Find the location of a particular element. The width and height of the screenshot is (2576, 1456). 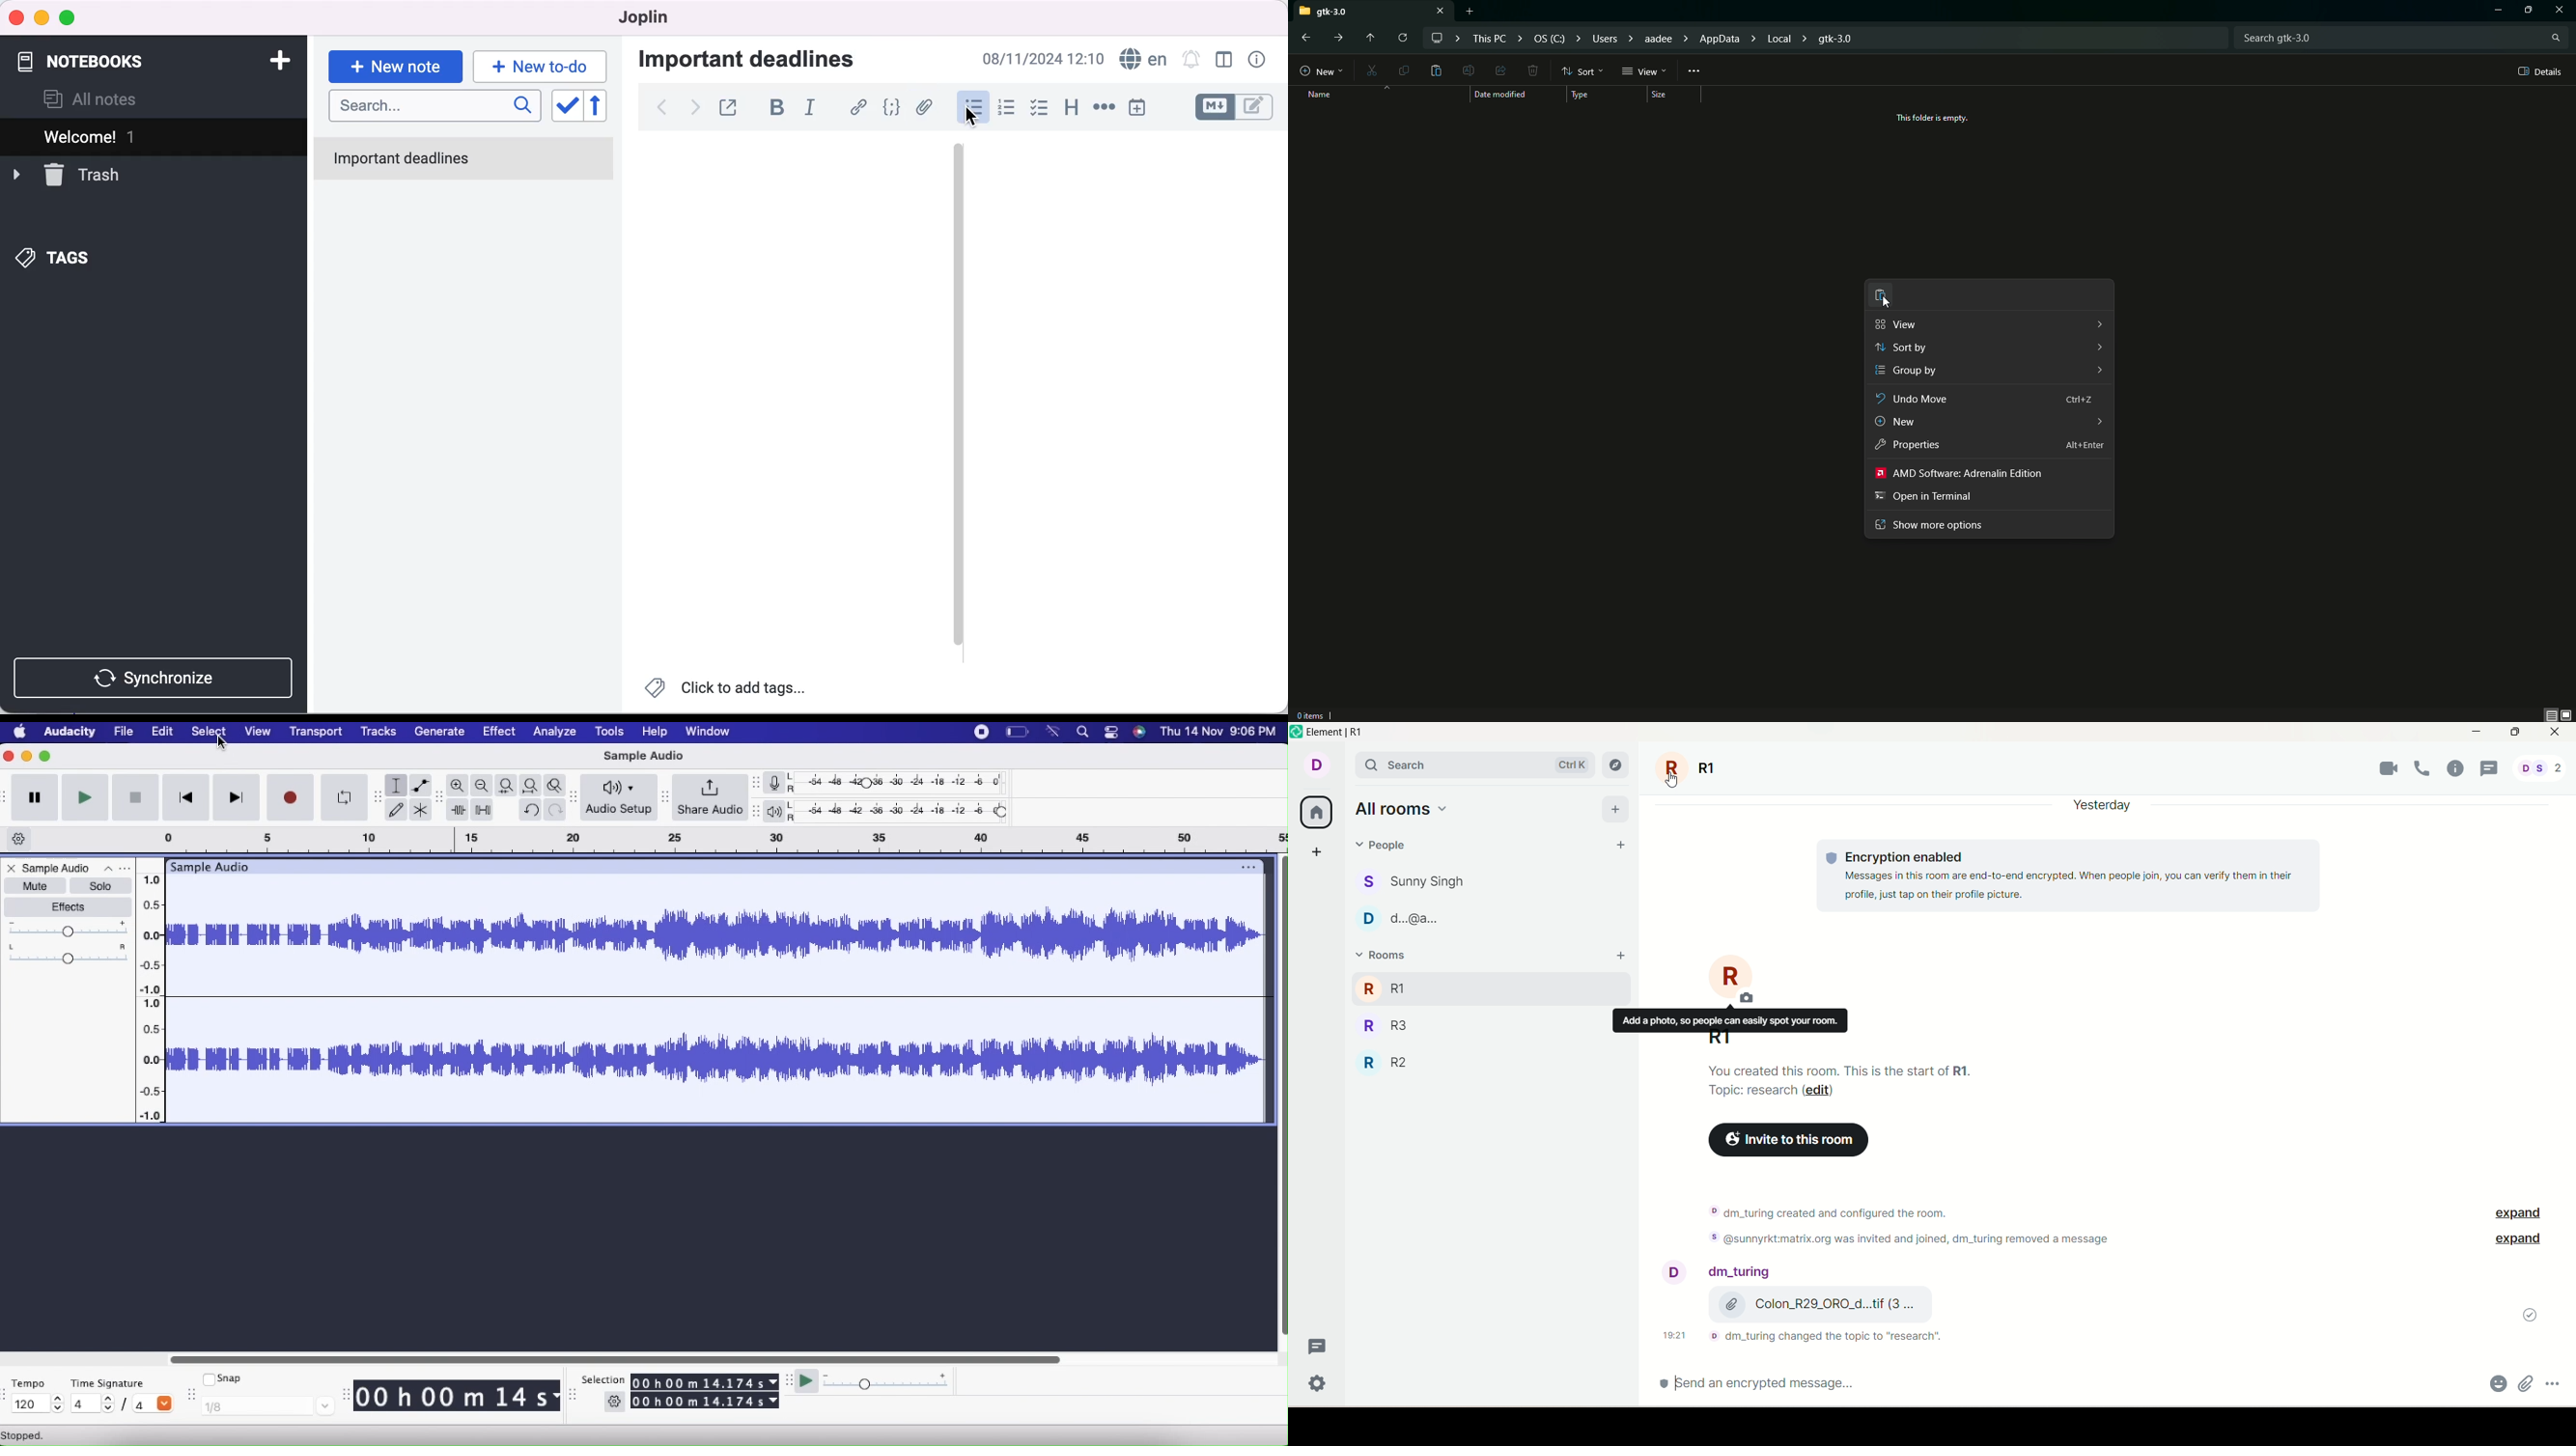

Help is located at coordinates (656, 732).